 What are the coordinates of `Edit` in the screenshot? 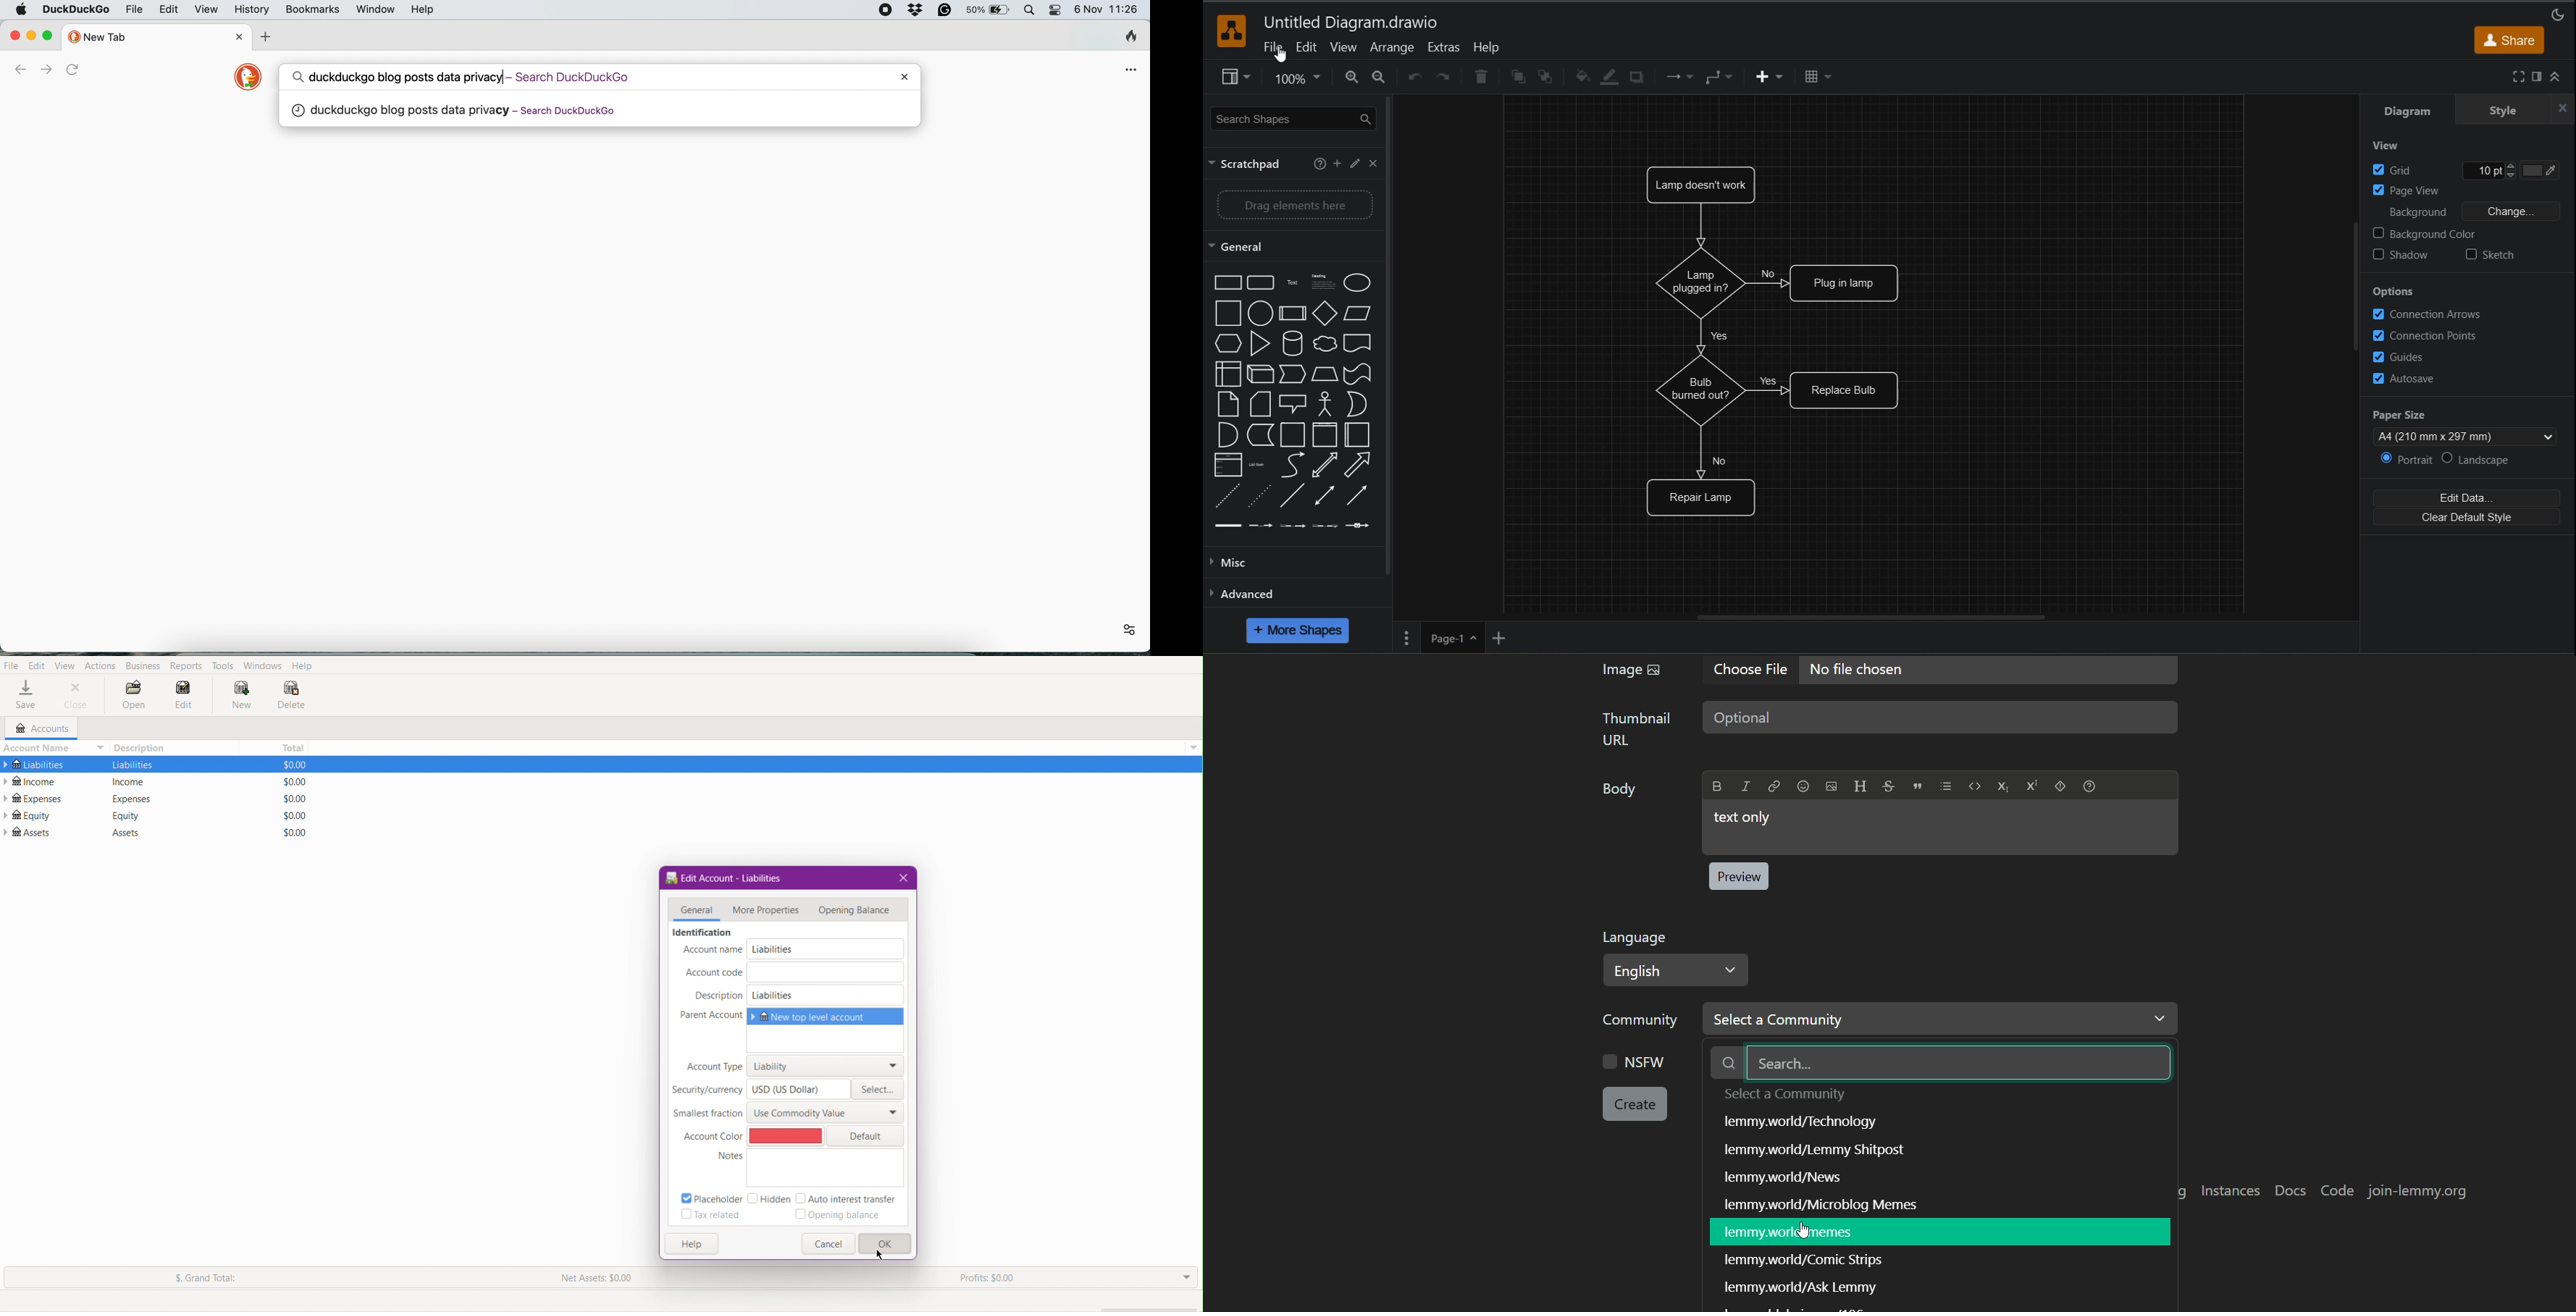 It's located at (184, 698).